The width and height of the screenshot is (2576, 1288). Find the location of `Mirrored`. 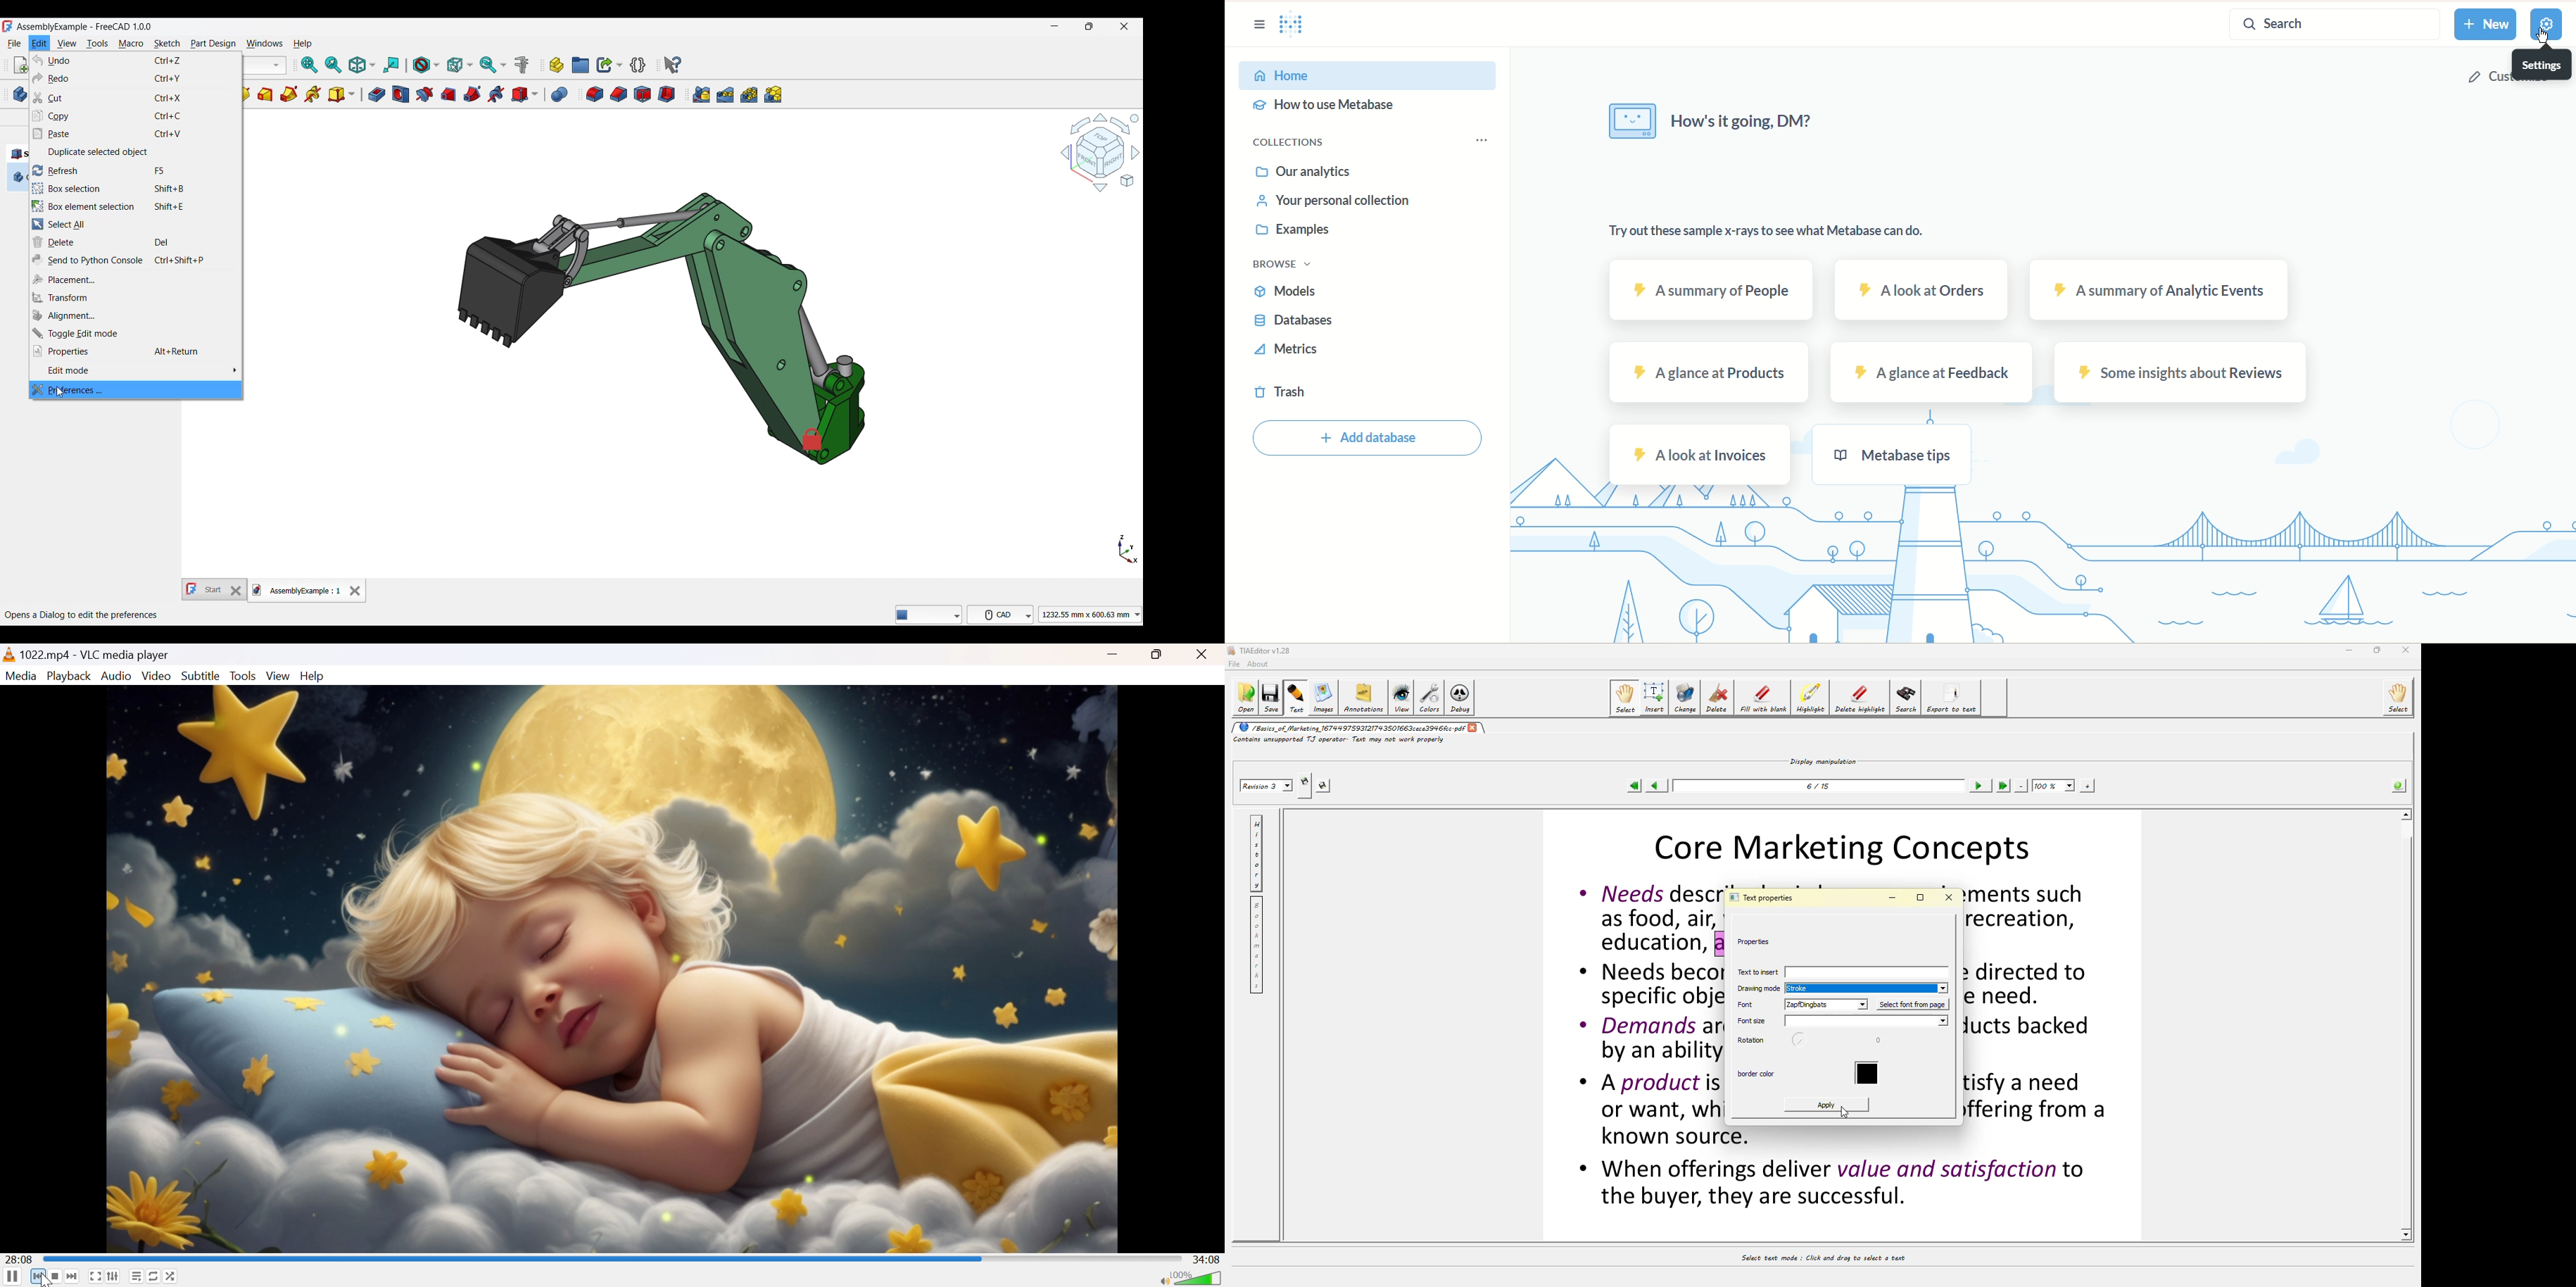

Mirrored is located at coordinates (702, 94).